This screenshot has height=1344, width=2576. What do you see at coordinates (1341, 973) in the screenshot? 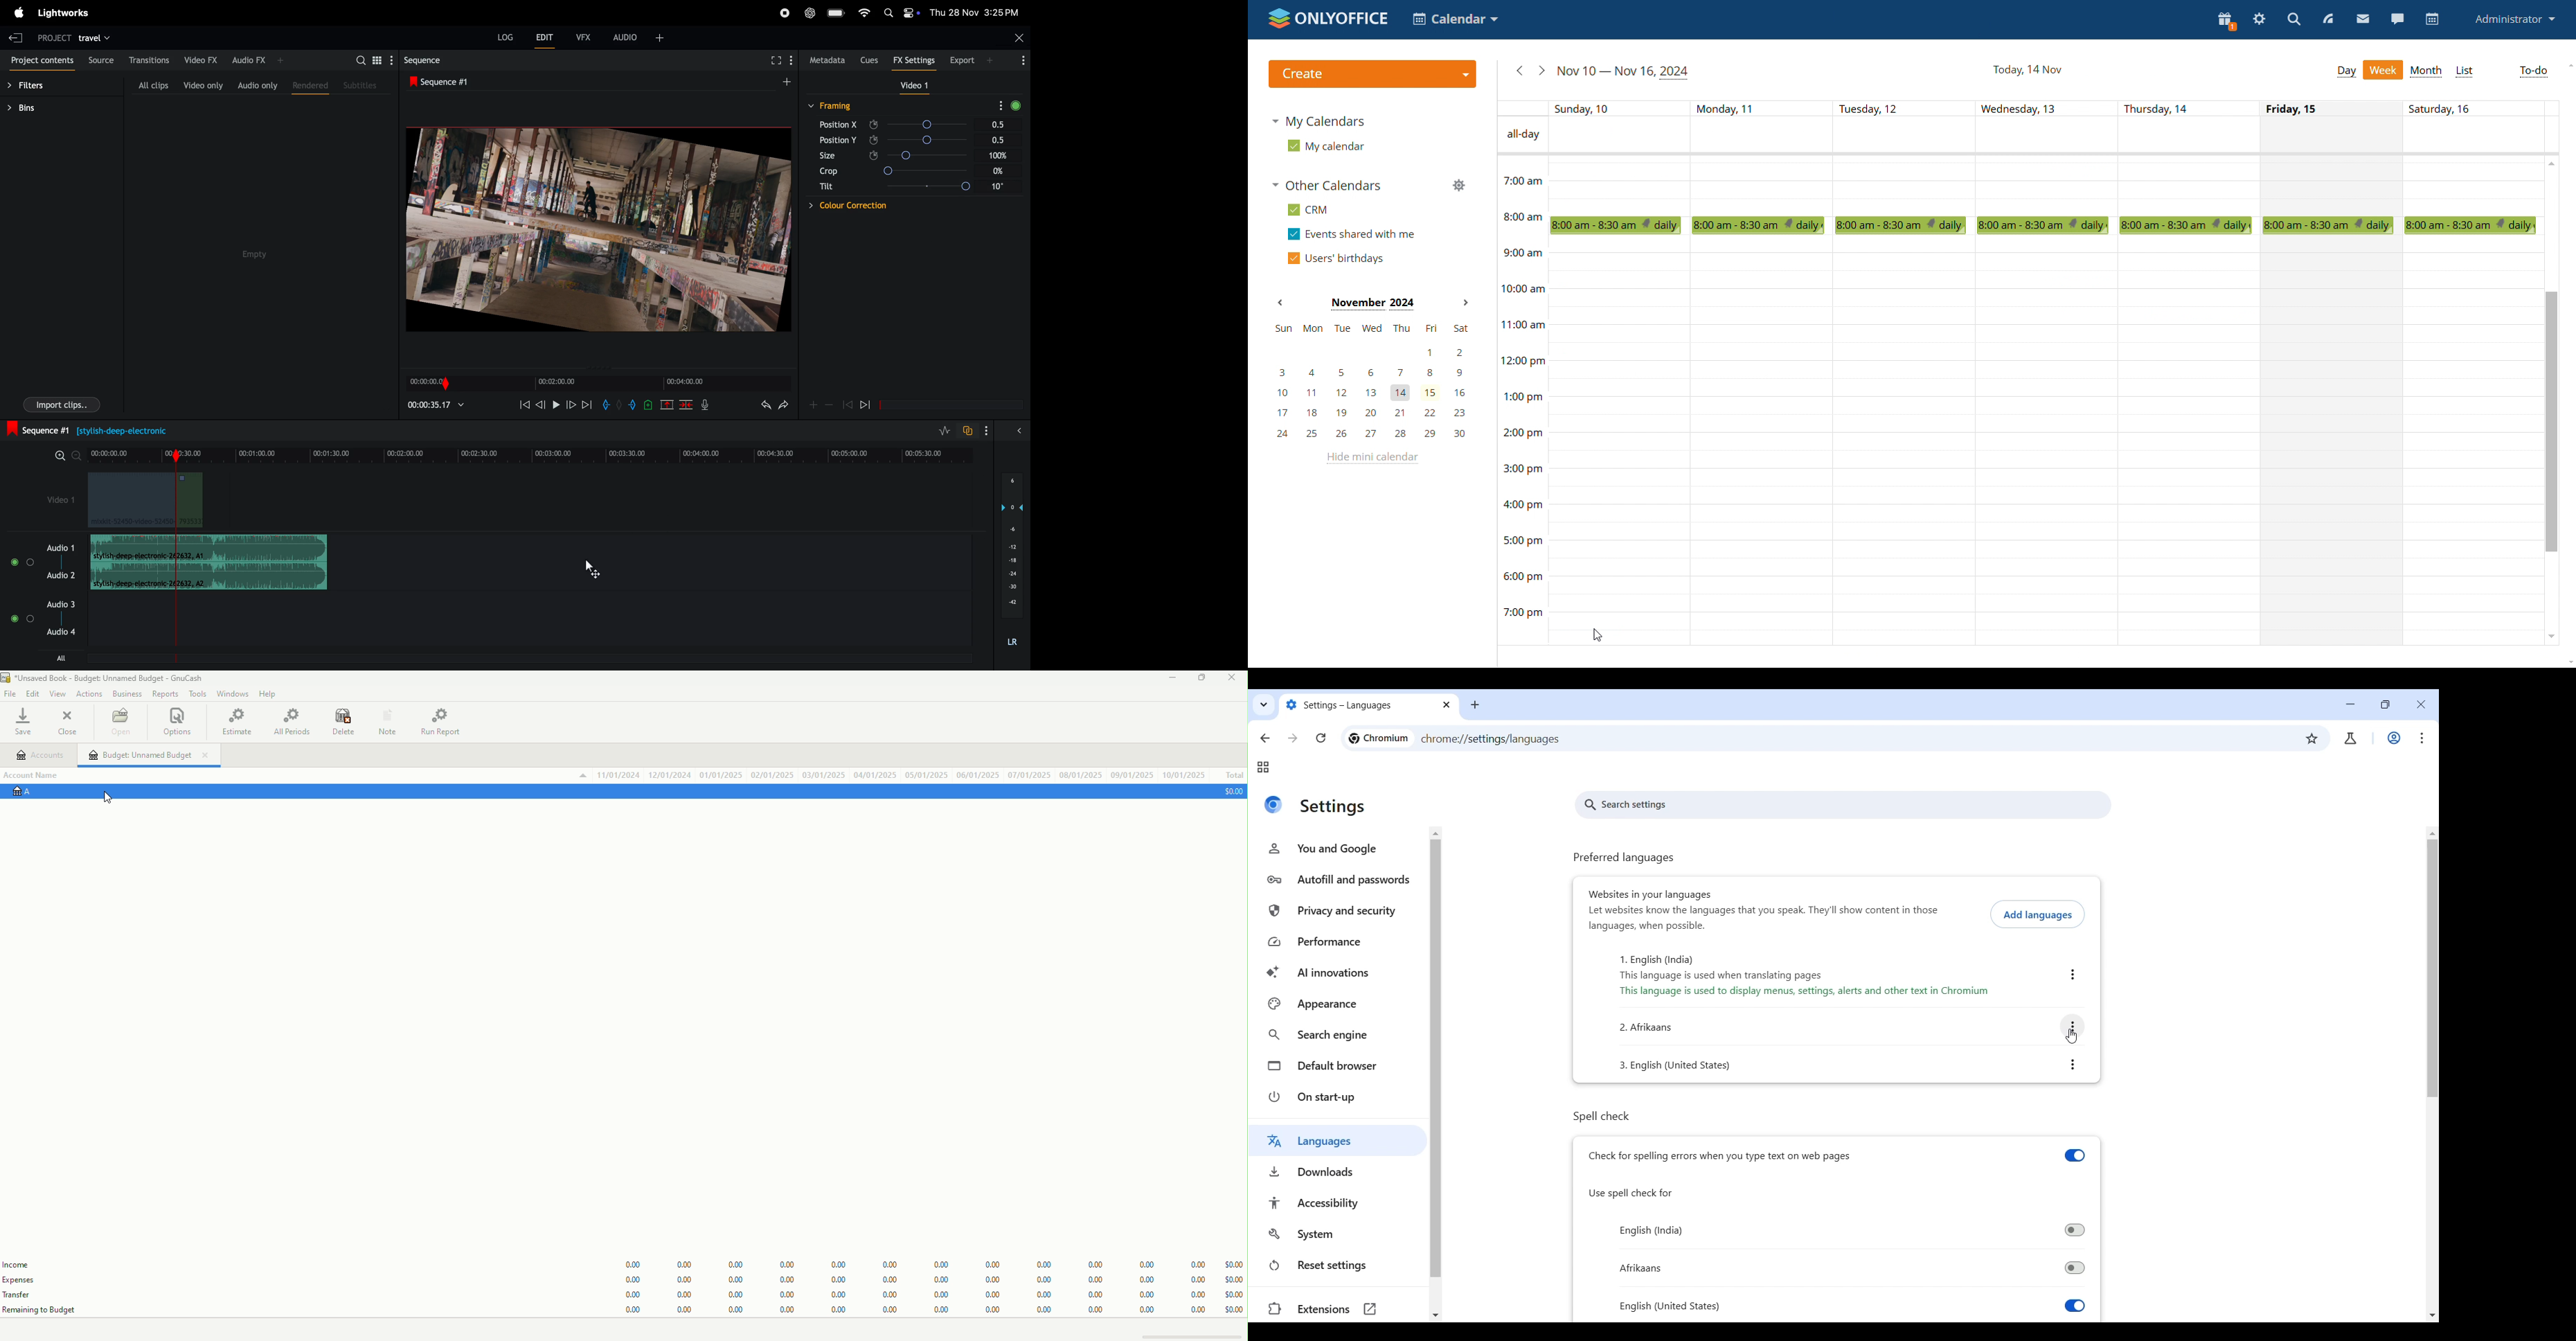
I see `AI innovations` at bounding box center [1341, 973].